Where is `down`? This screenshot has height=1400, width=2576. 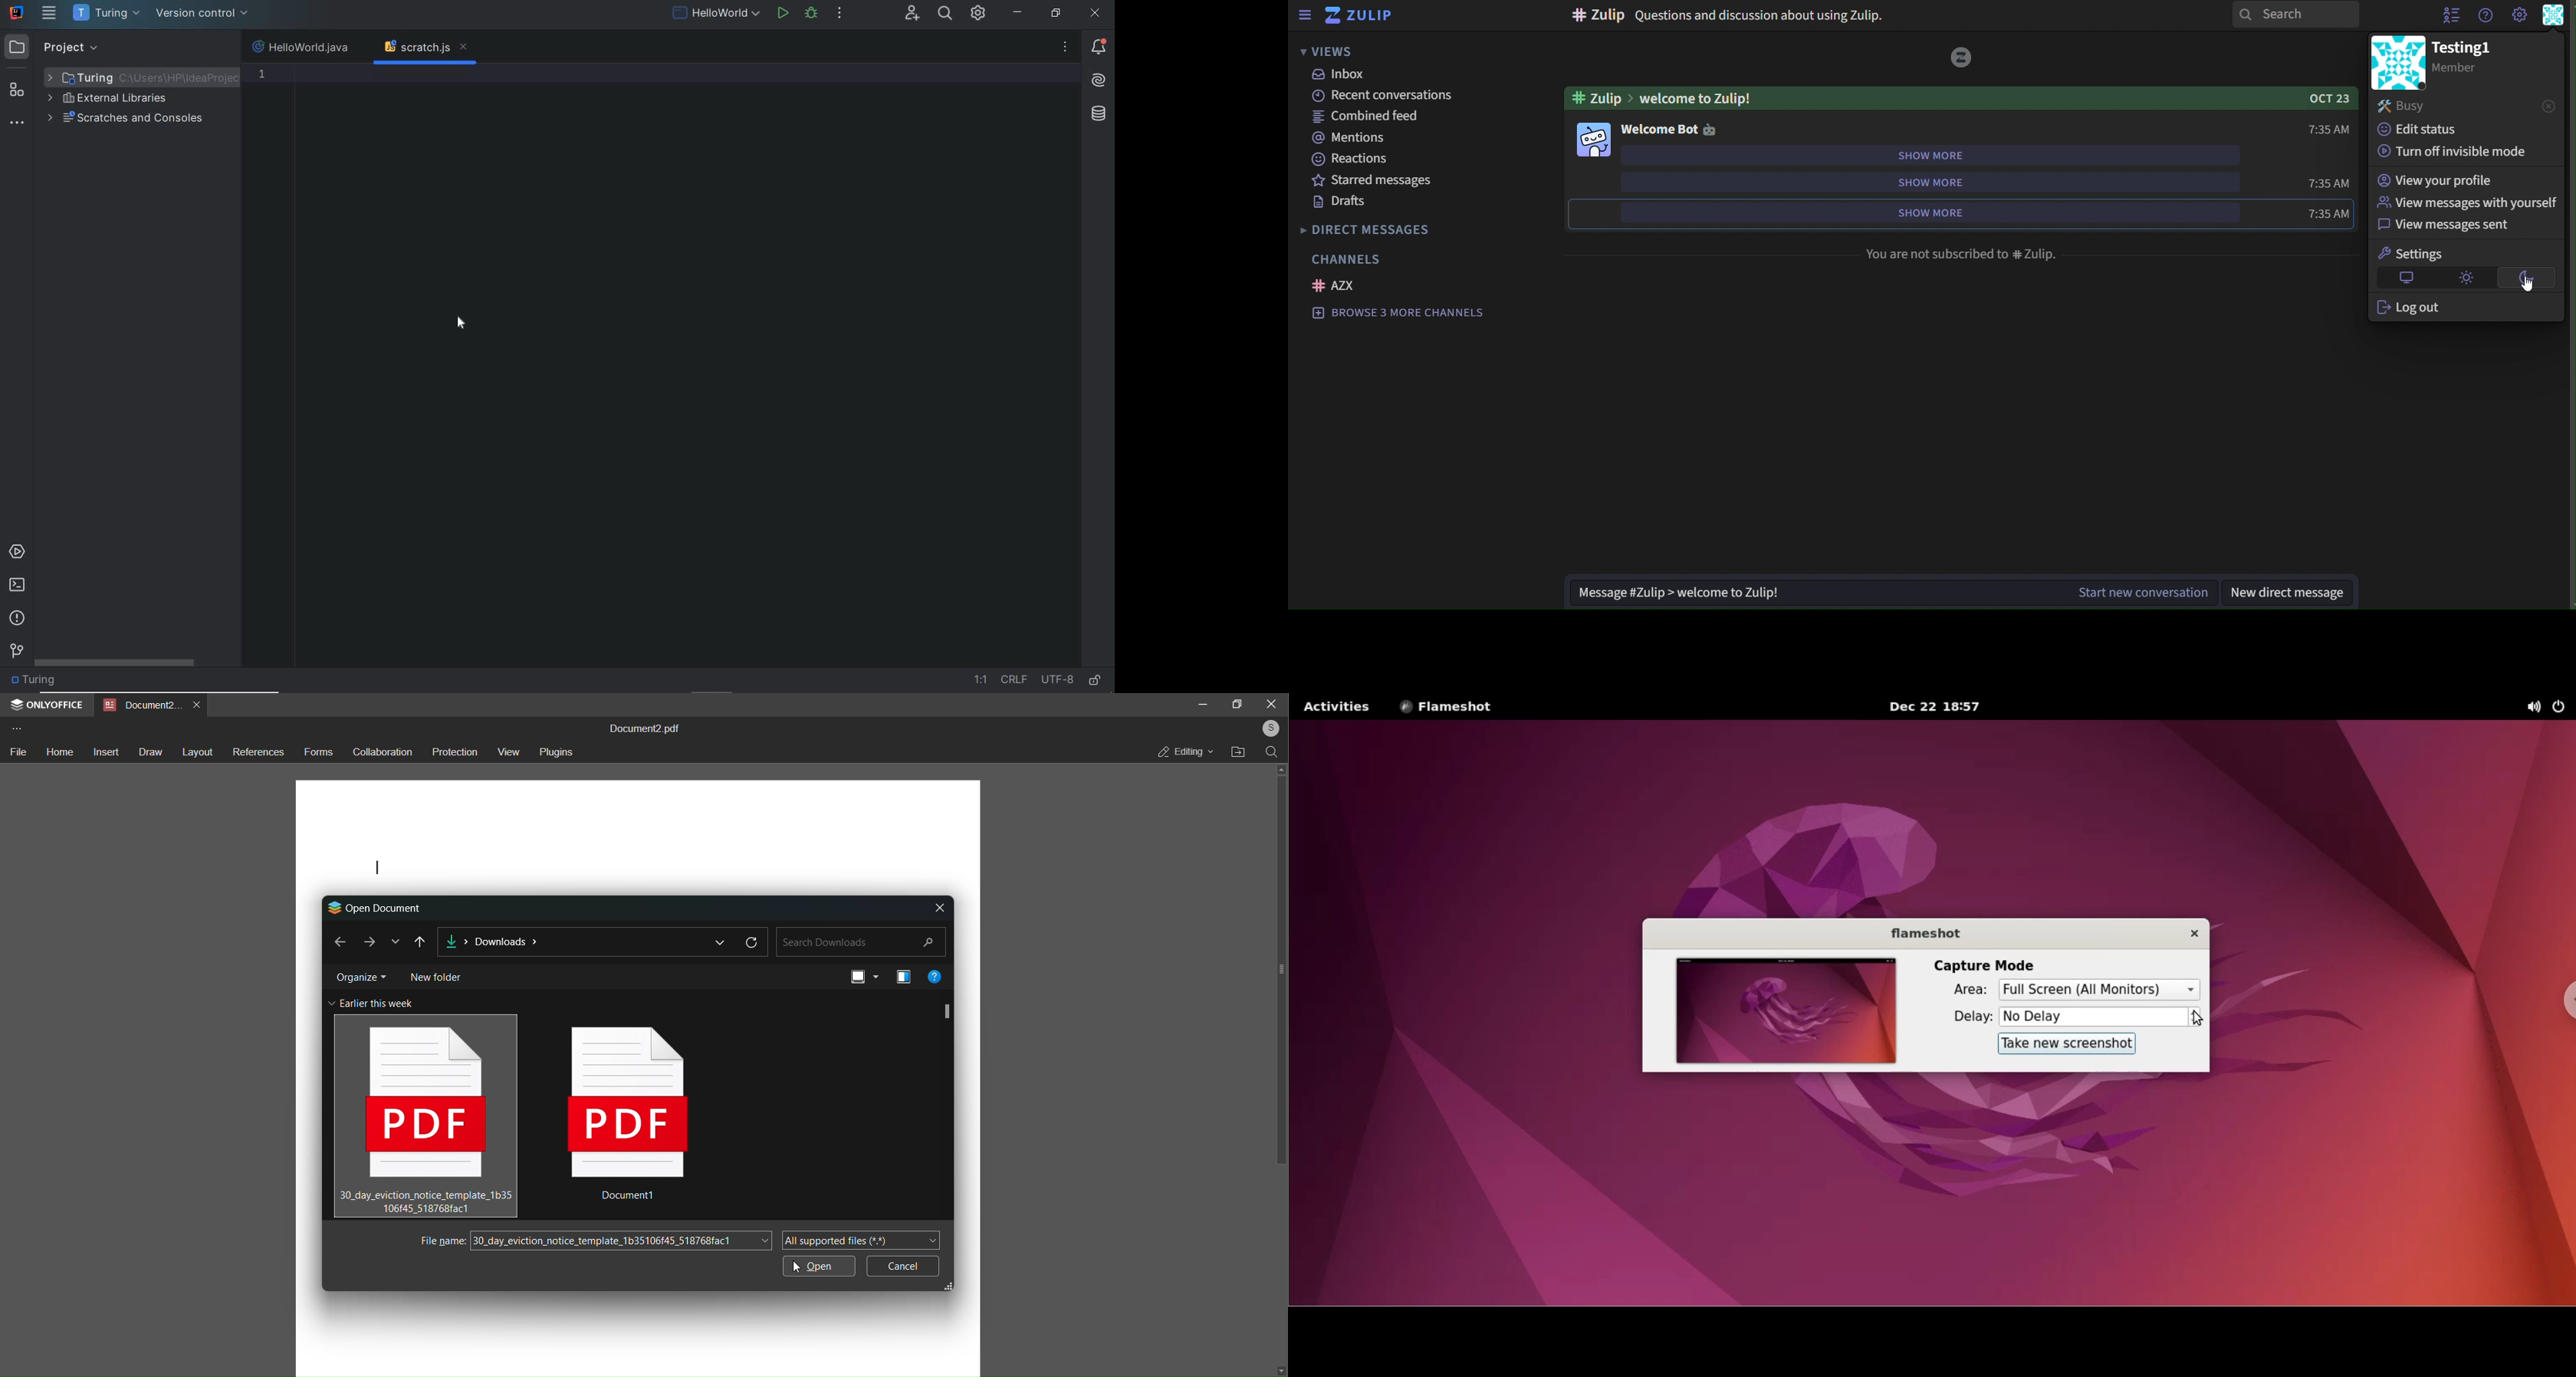
down is located at coordinates (1279, 1368).